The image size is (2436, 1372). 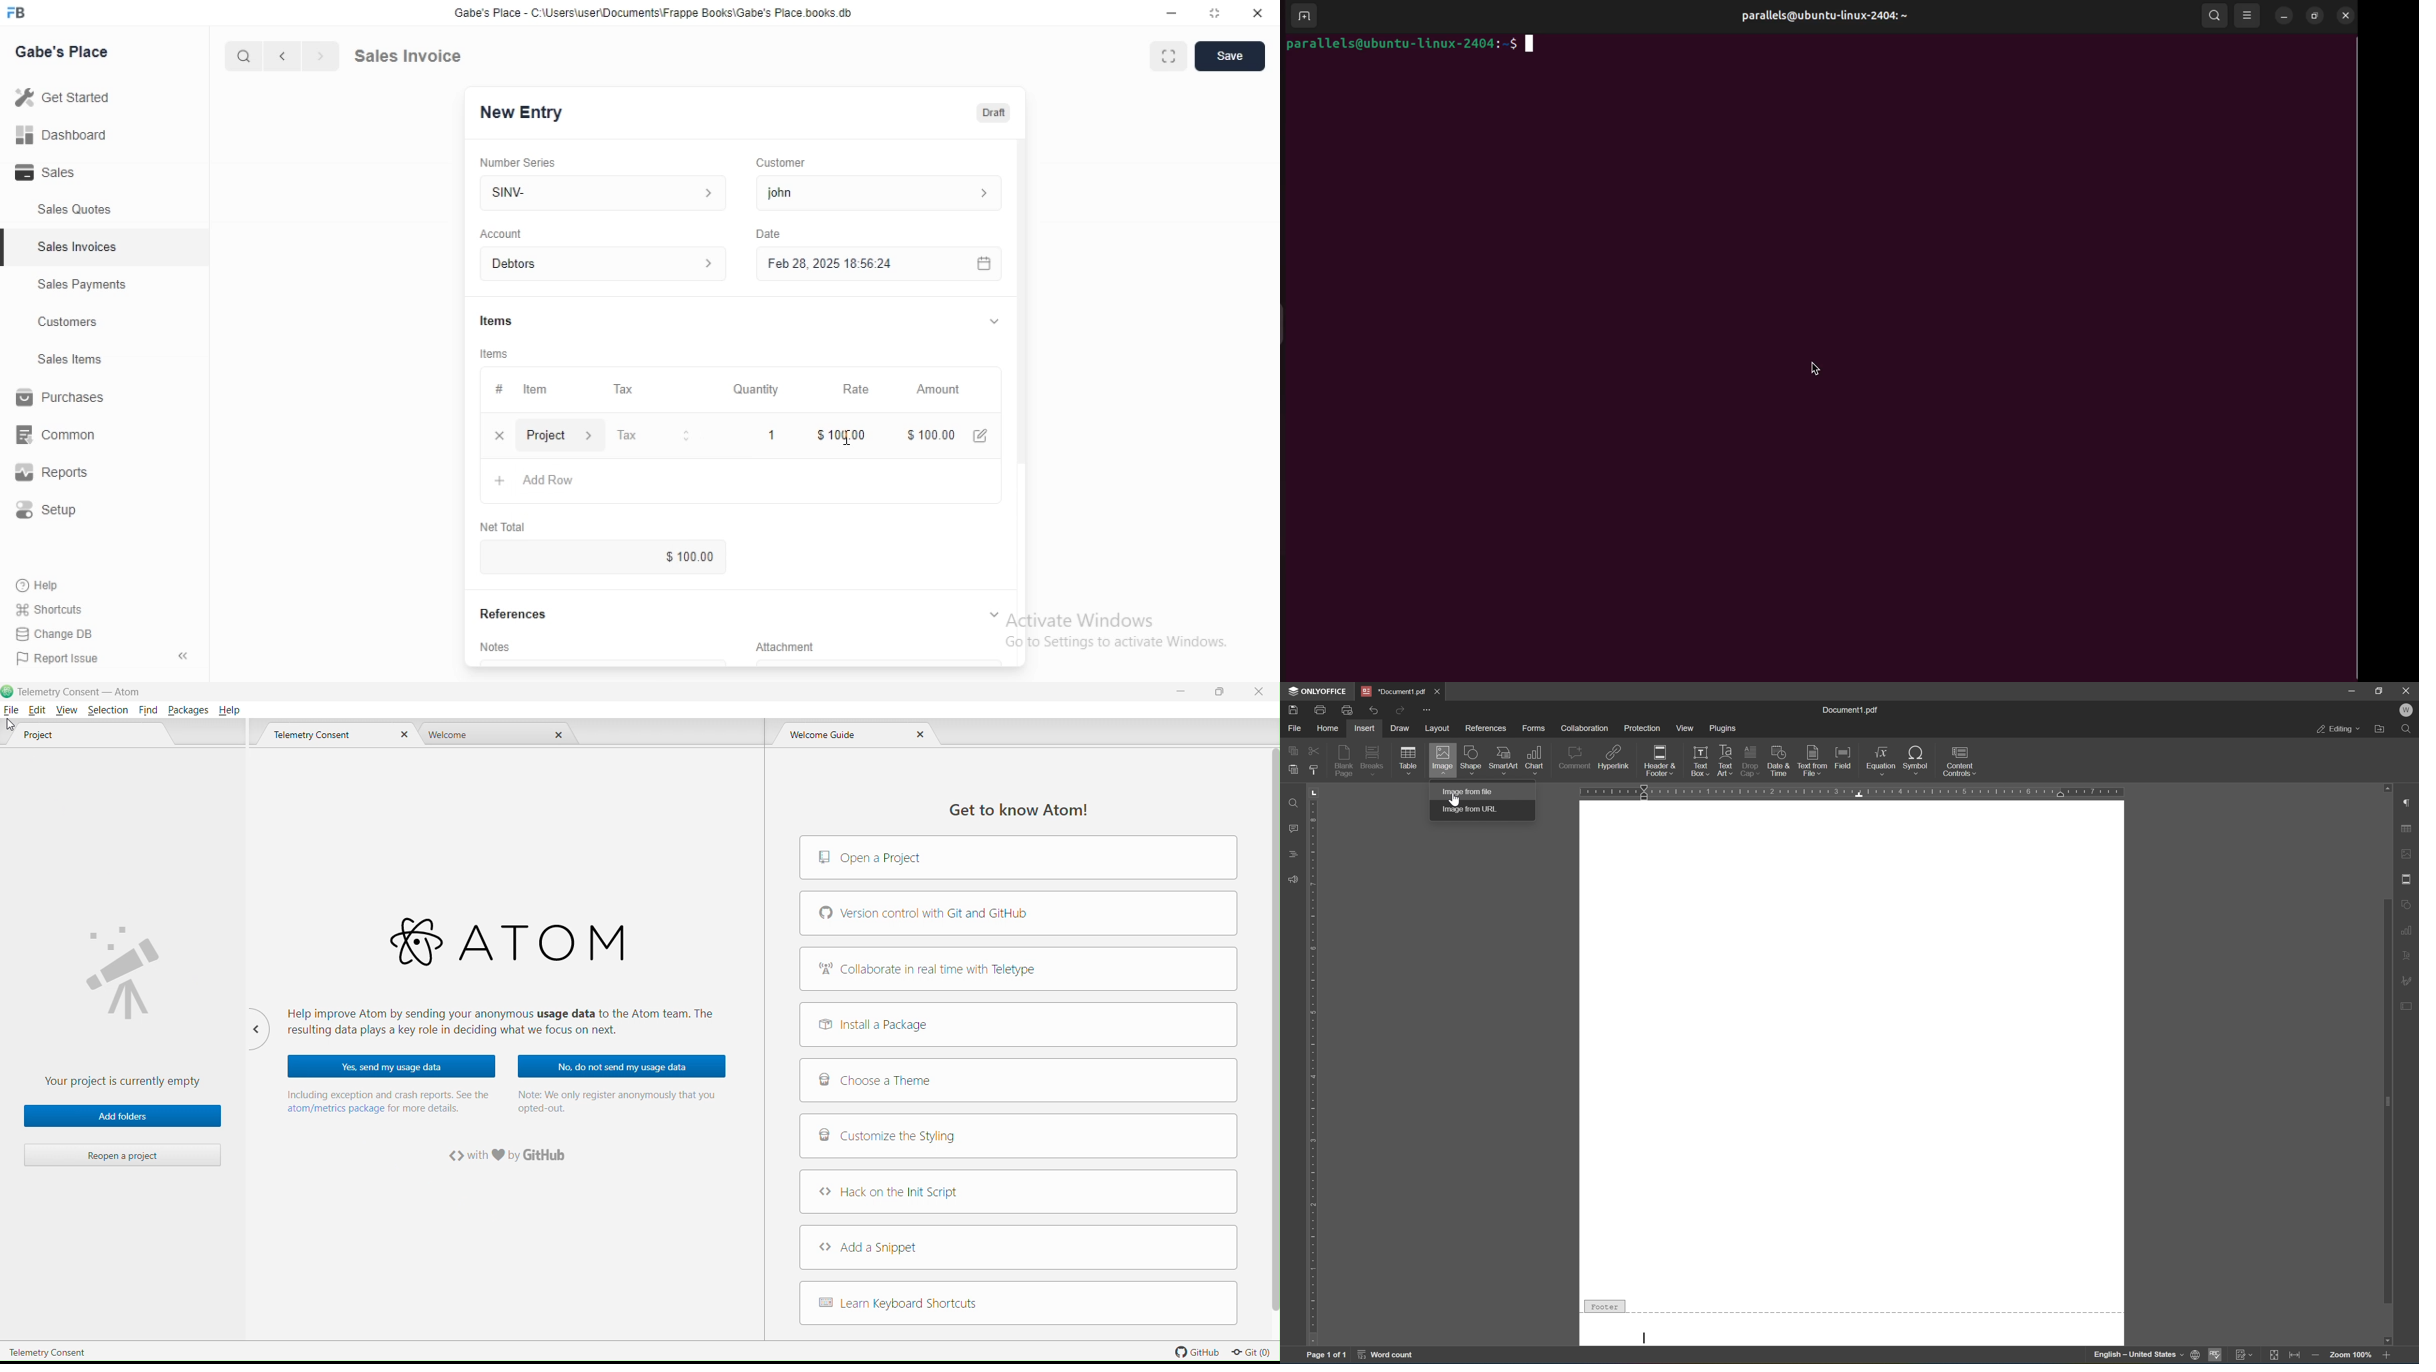 What do you see at coordinates (1471, 760) in the screenshot?
I see `shape` at bounding box center [1471, 760].